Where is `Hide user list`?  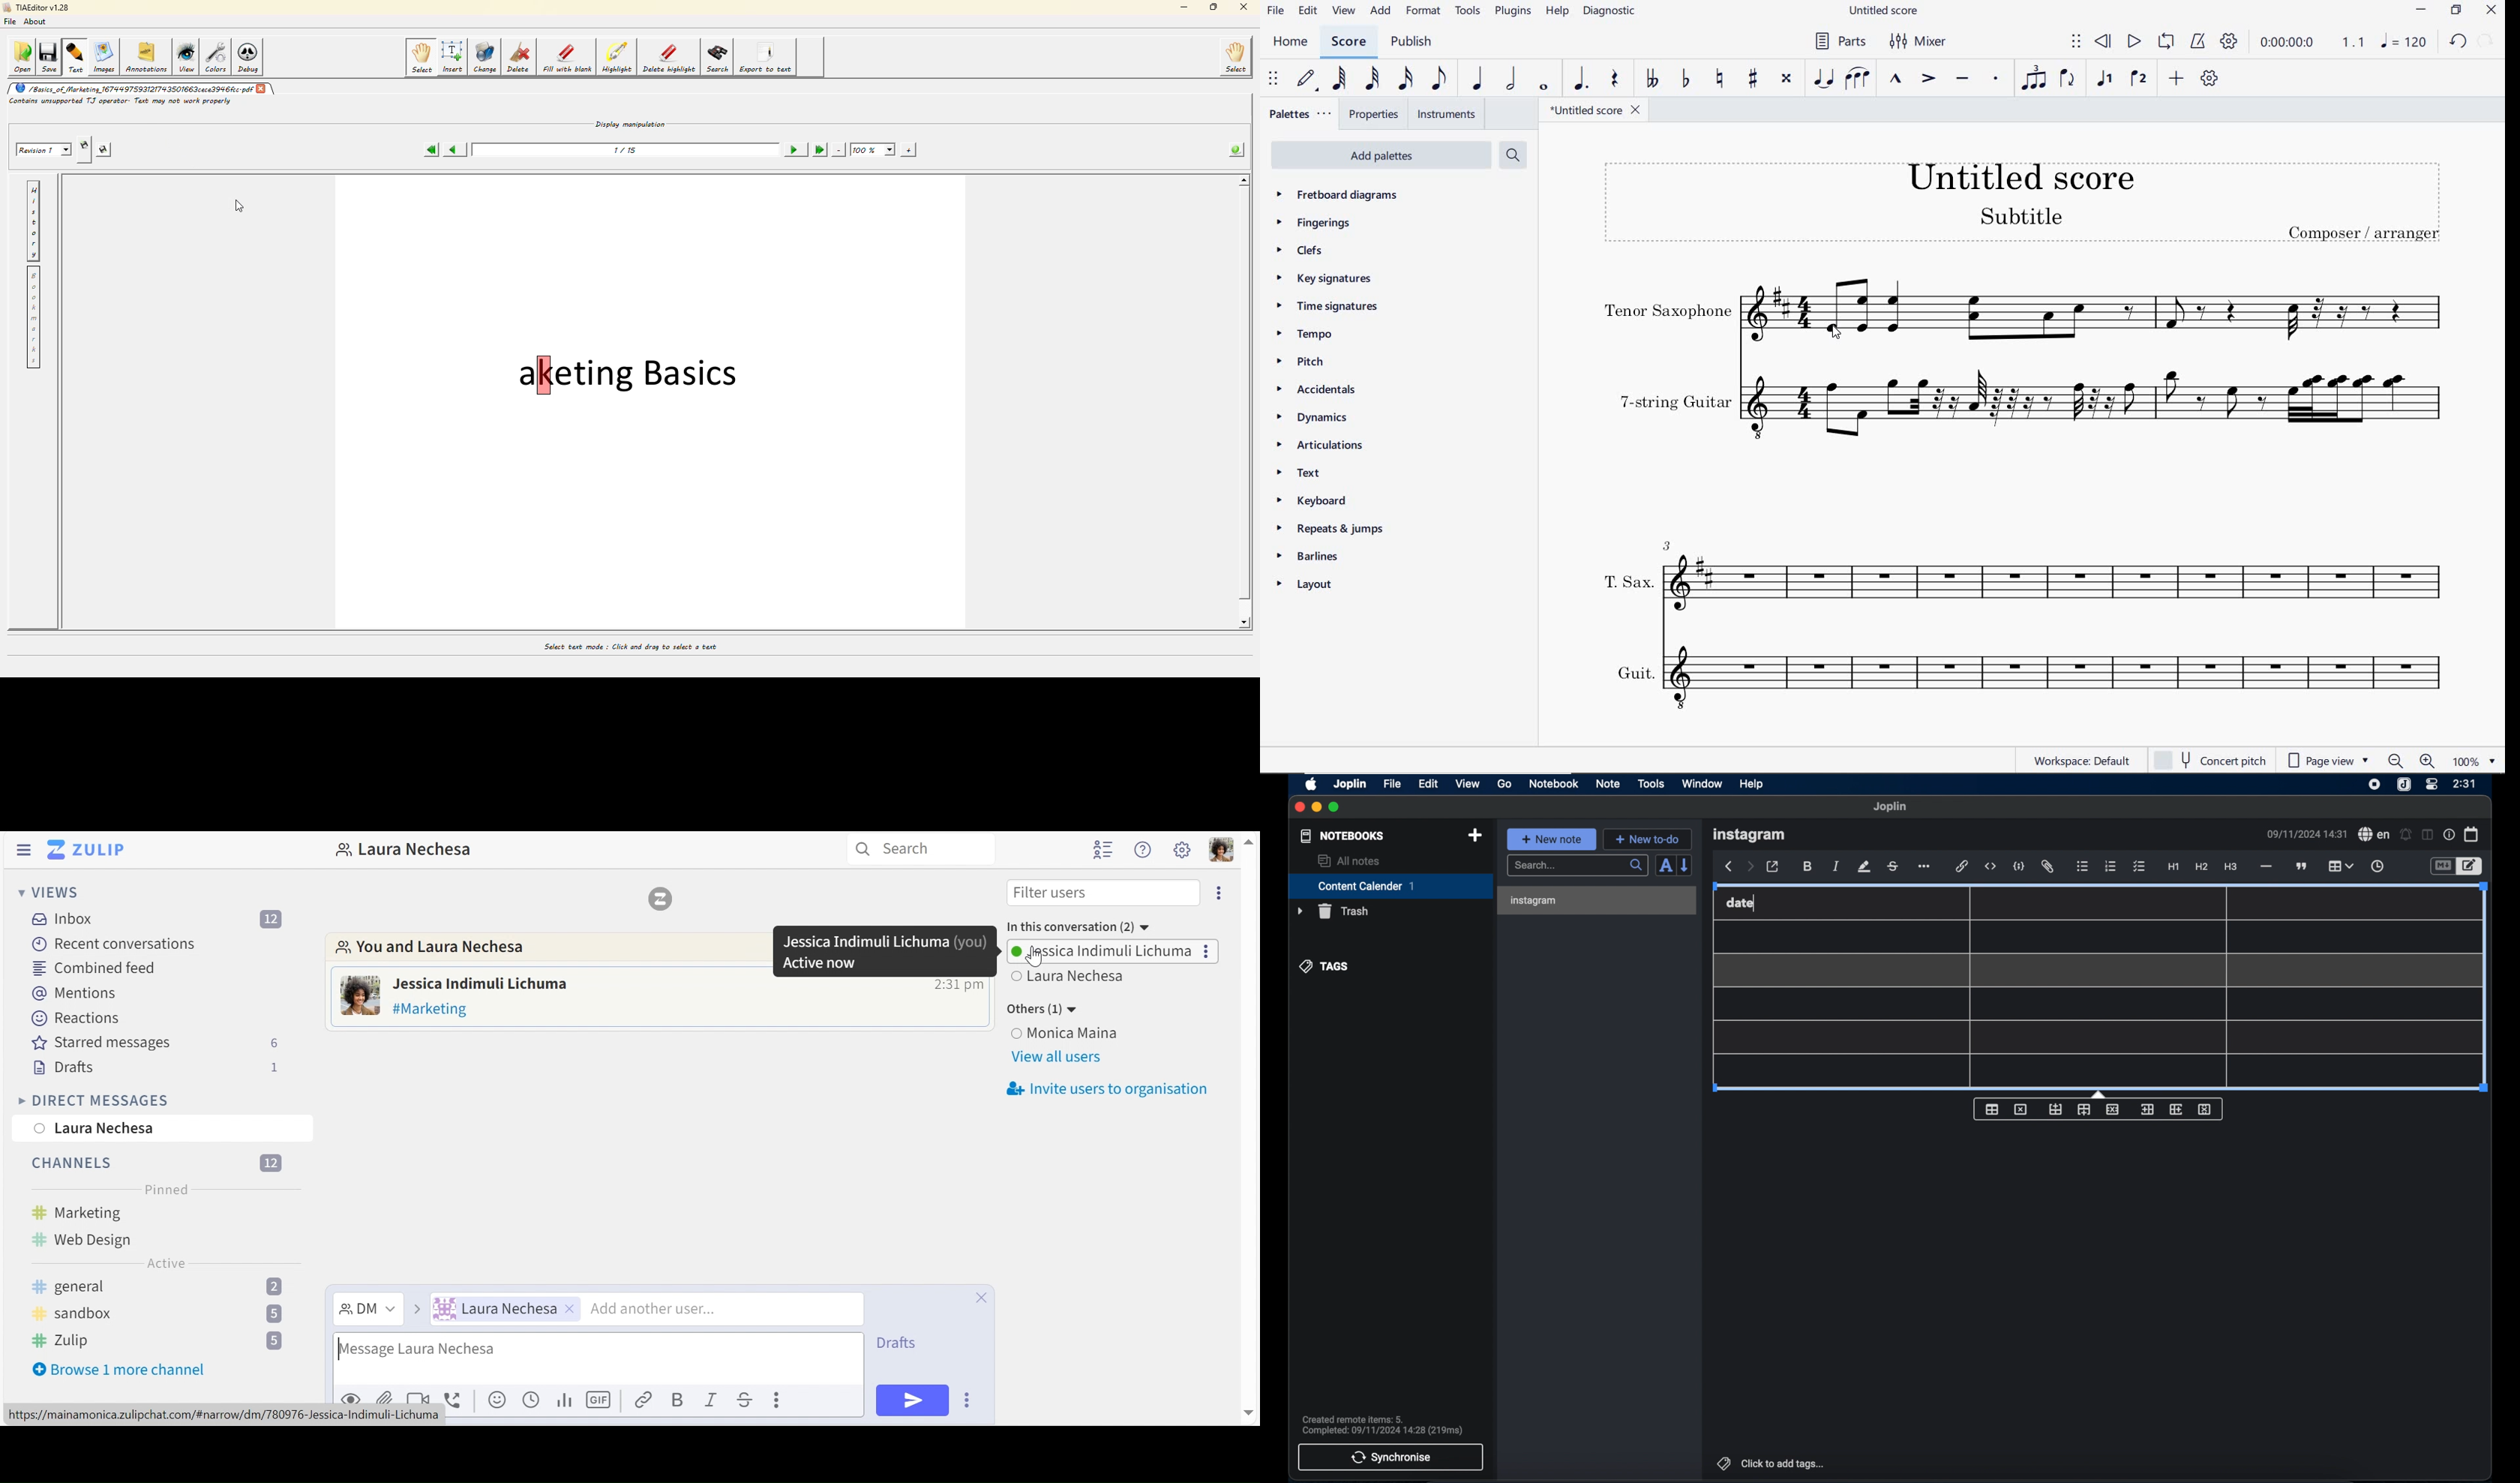
Hide user list is located at coordinates (1104, 850).